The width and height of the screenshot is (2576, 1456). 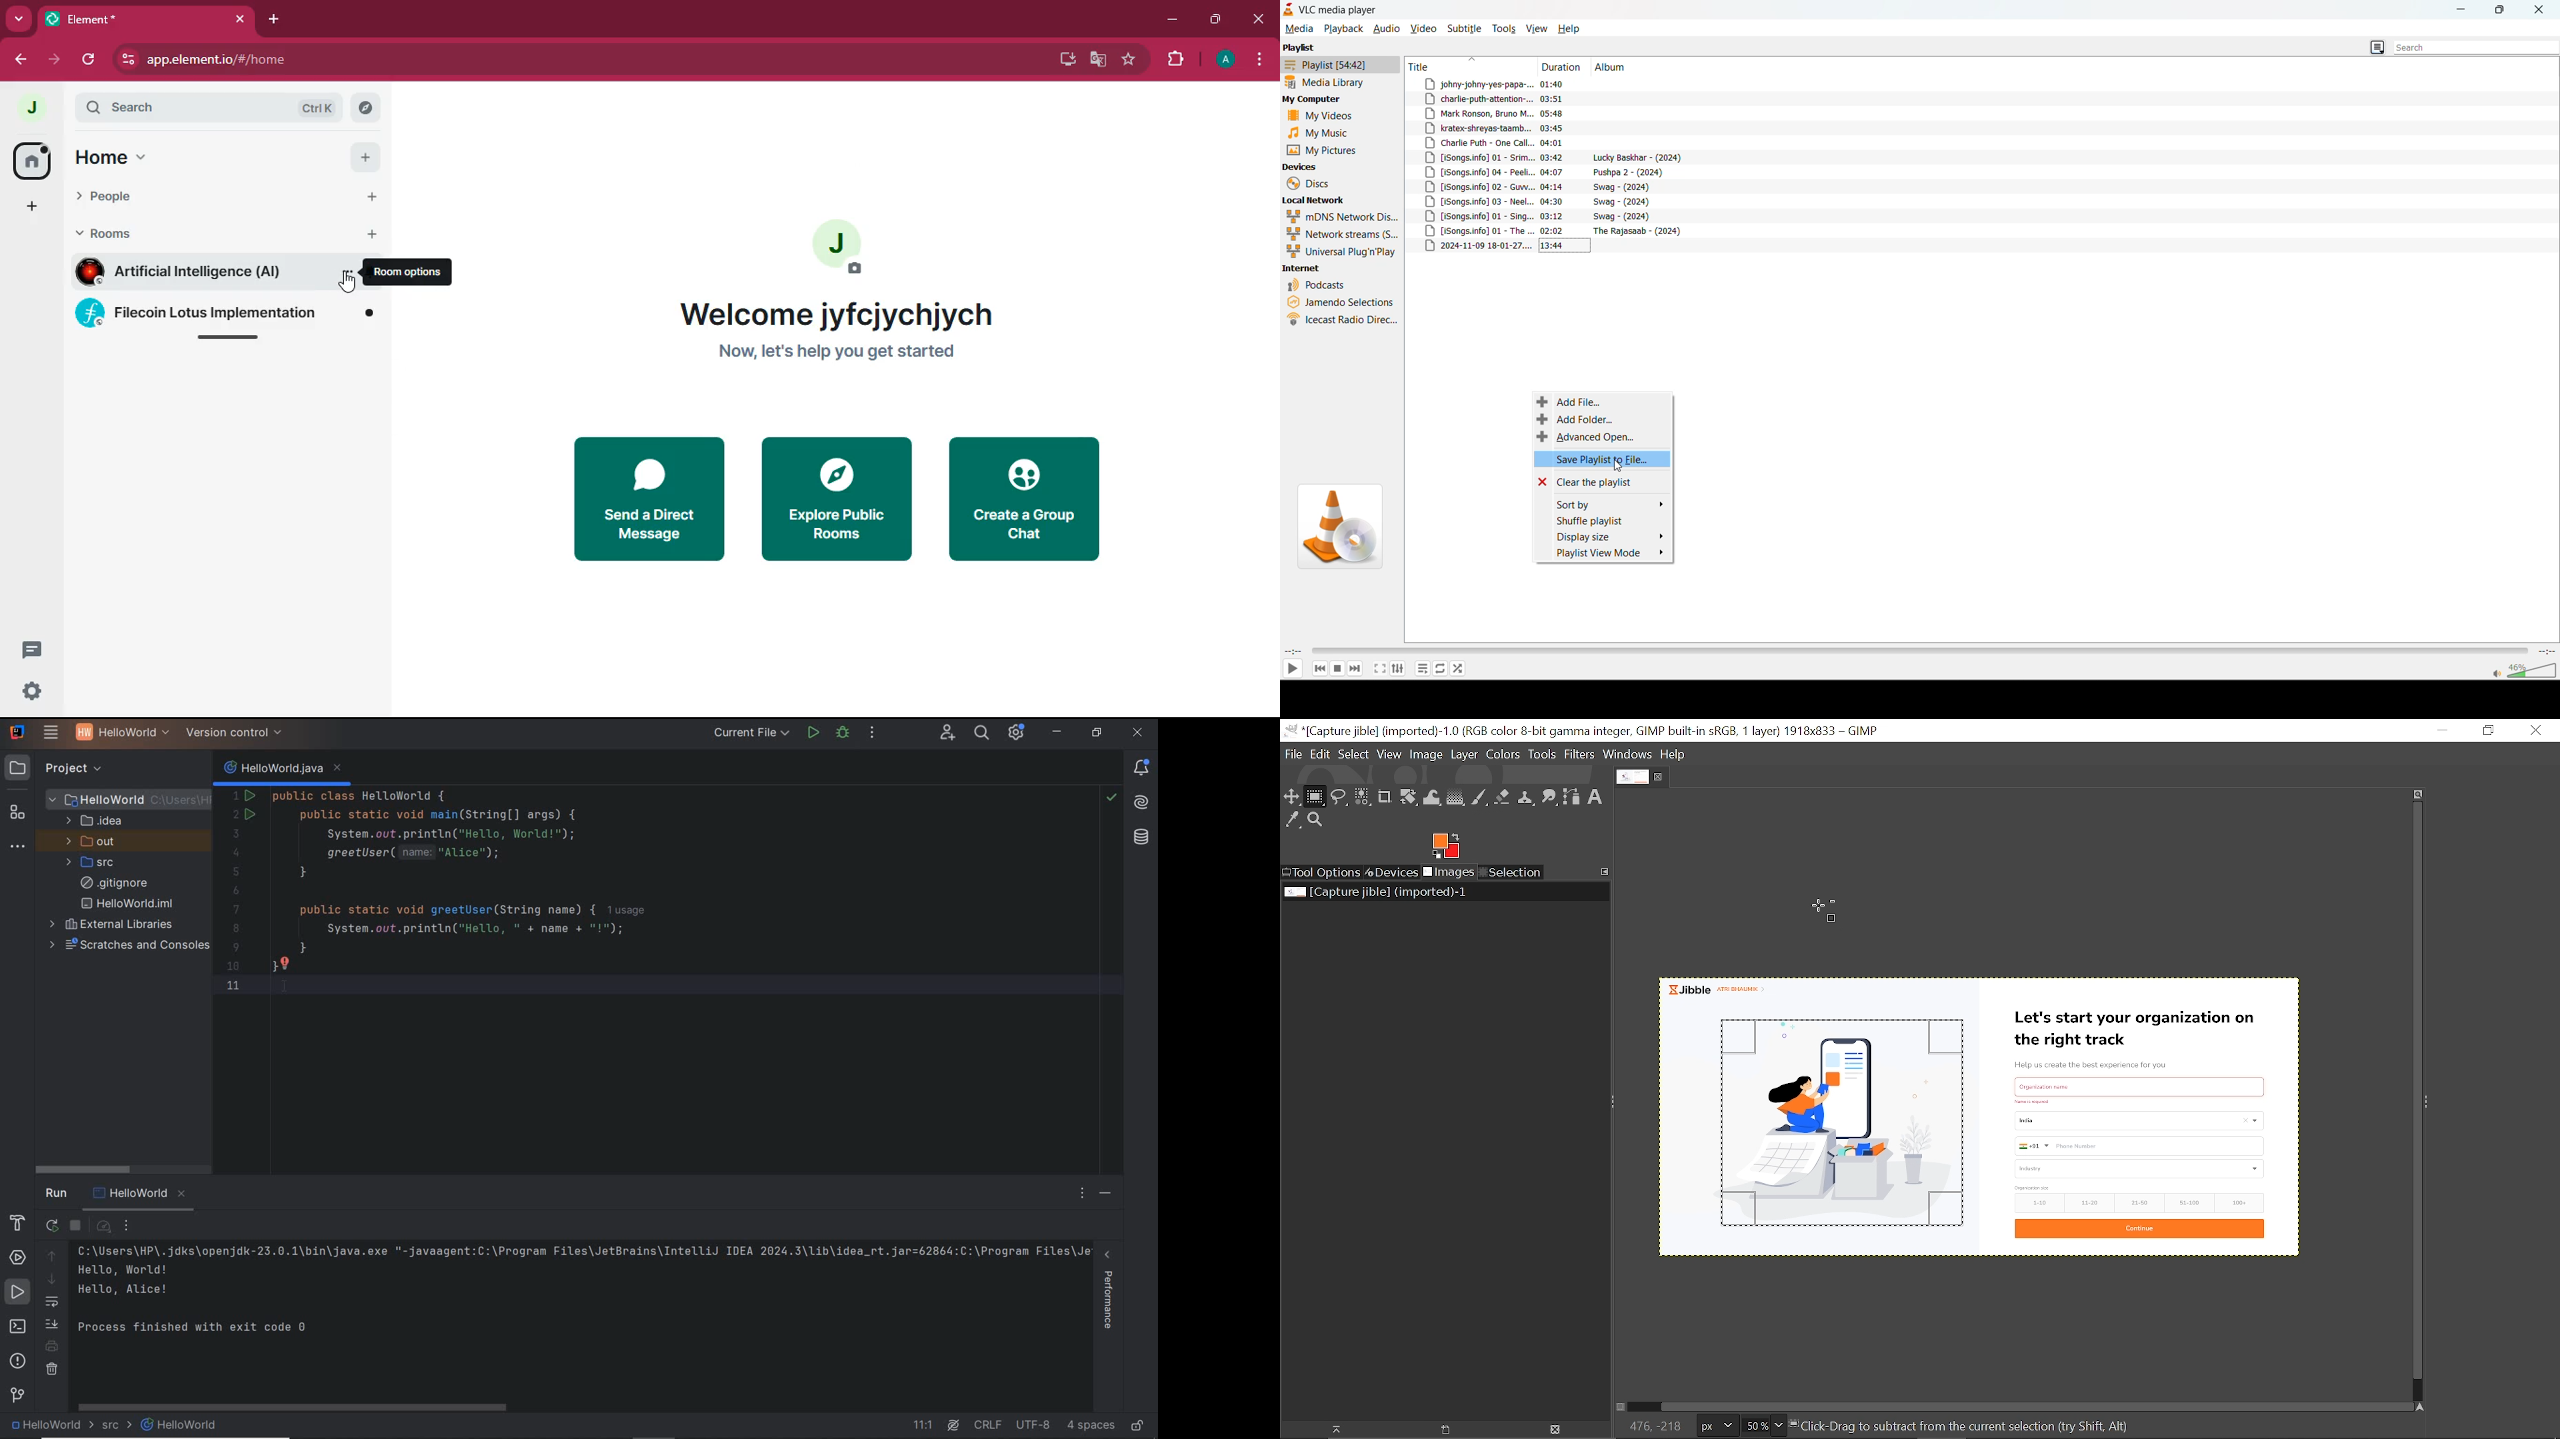 I want to click on view, so click(x=1540, y=28).